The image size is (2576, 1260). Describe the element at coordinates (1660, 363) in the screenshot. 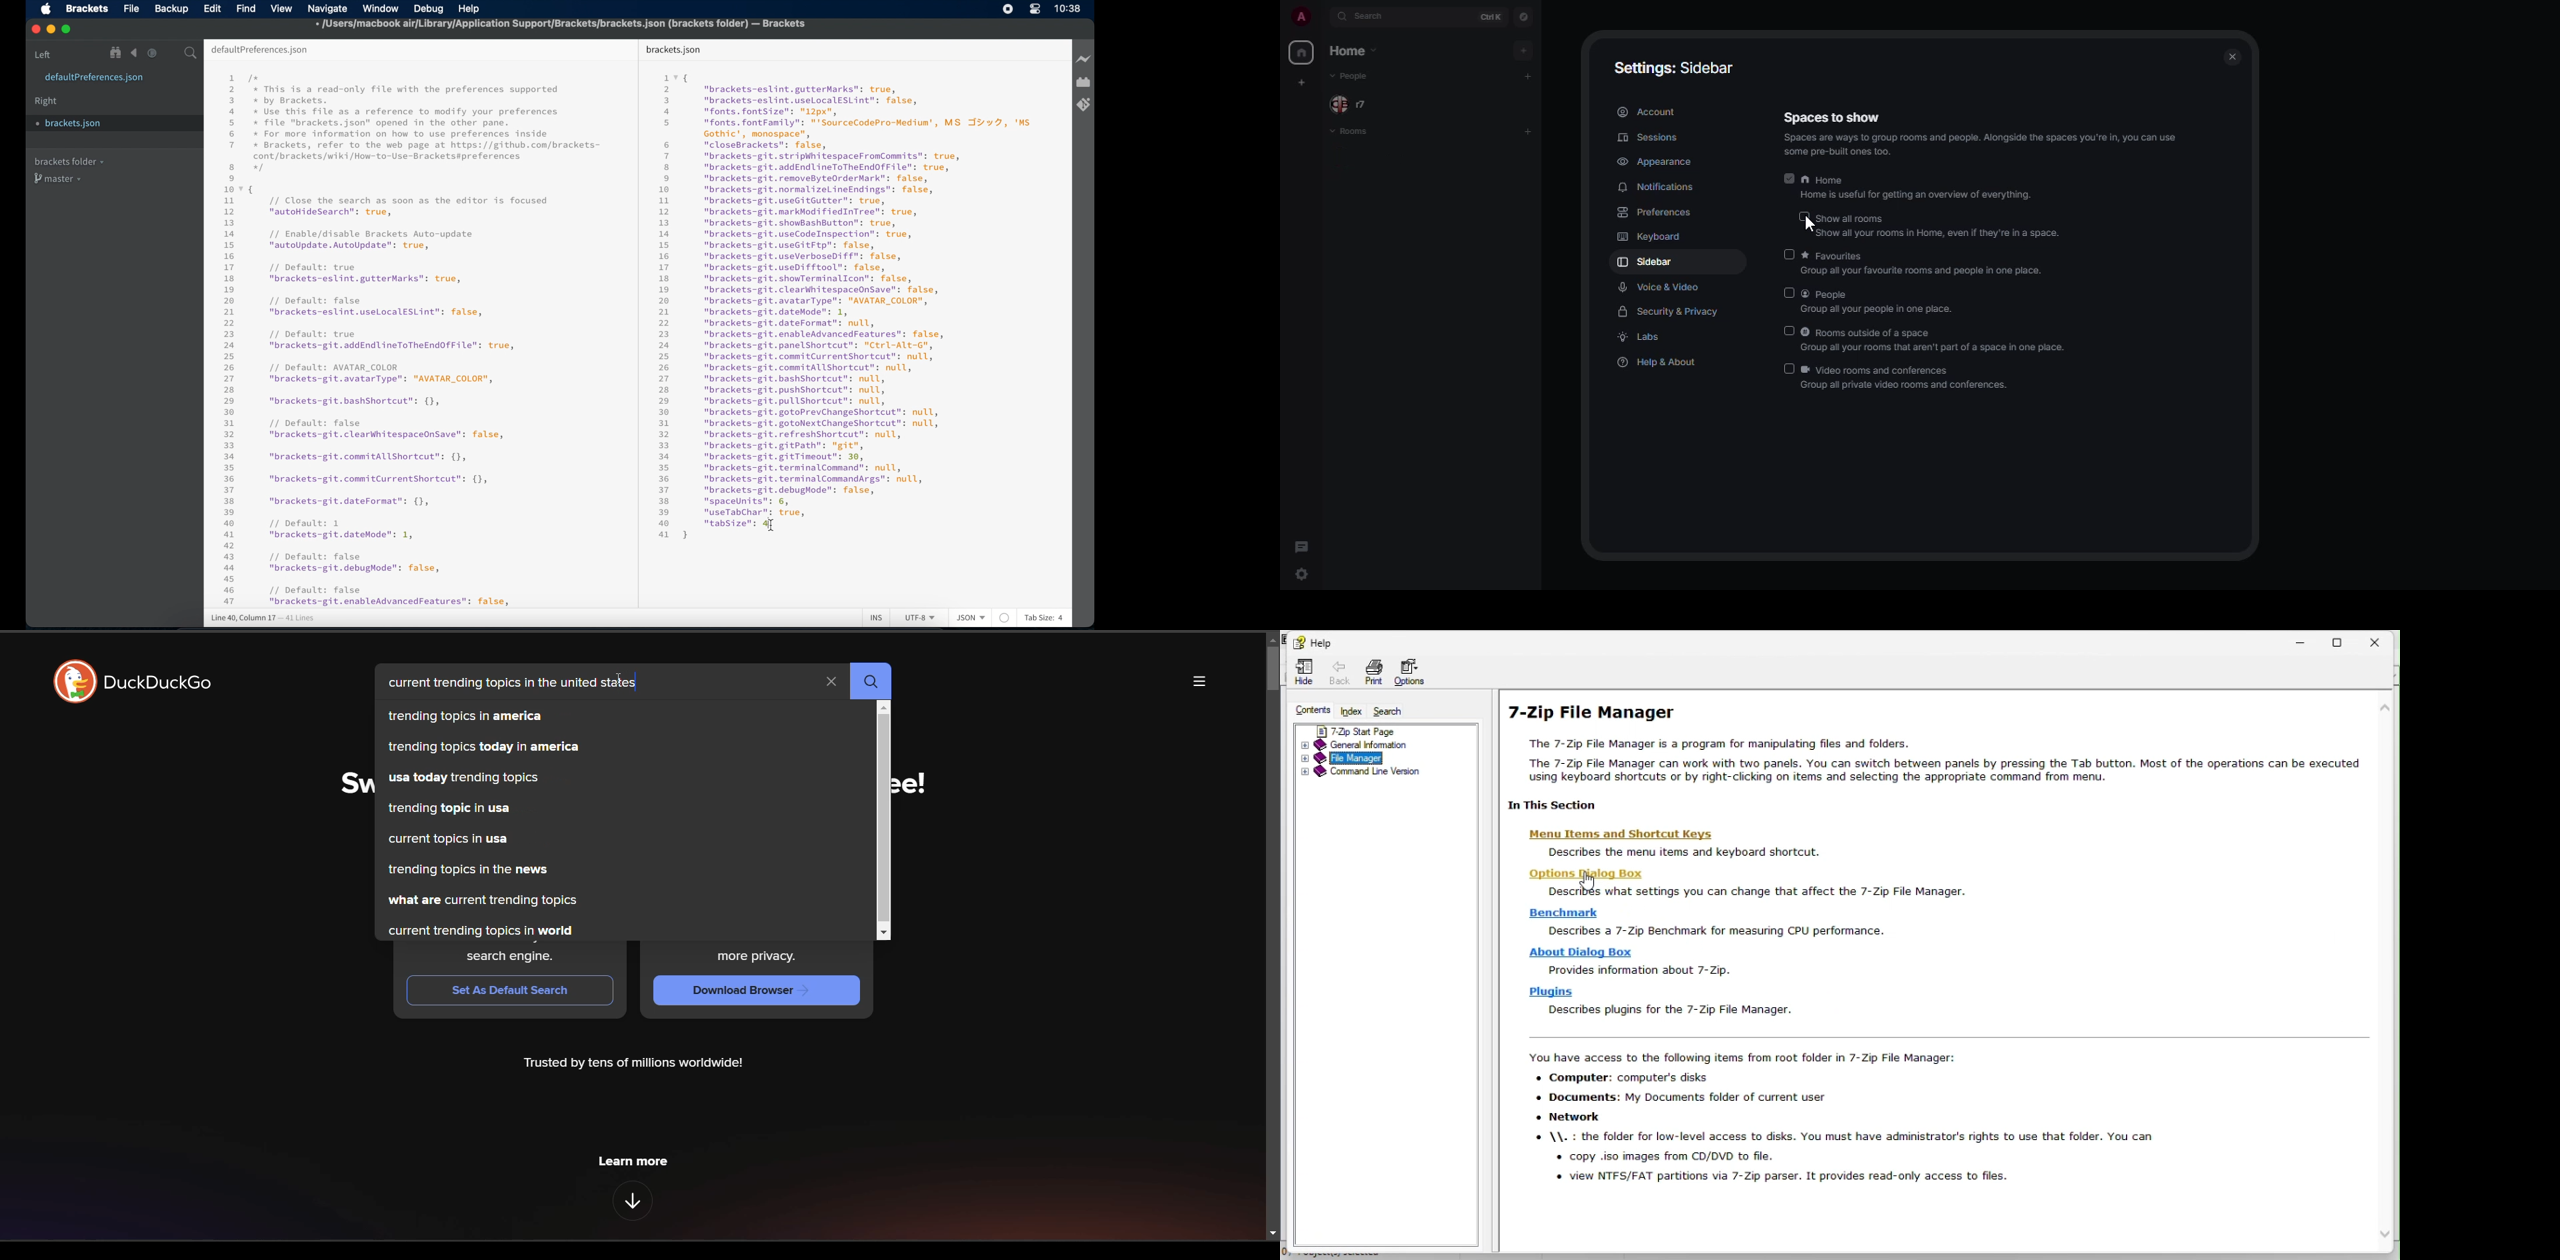

I see `help & about` at that location.